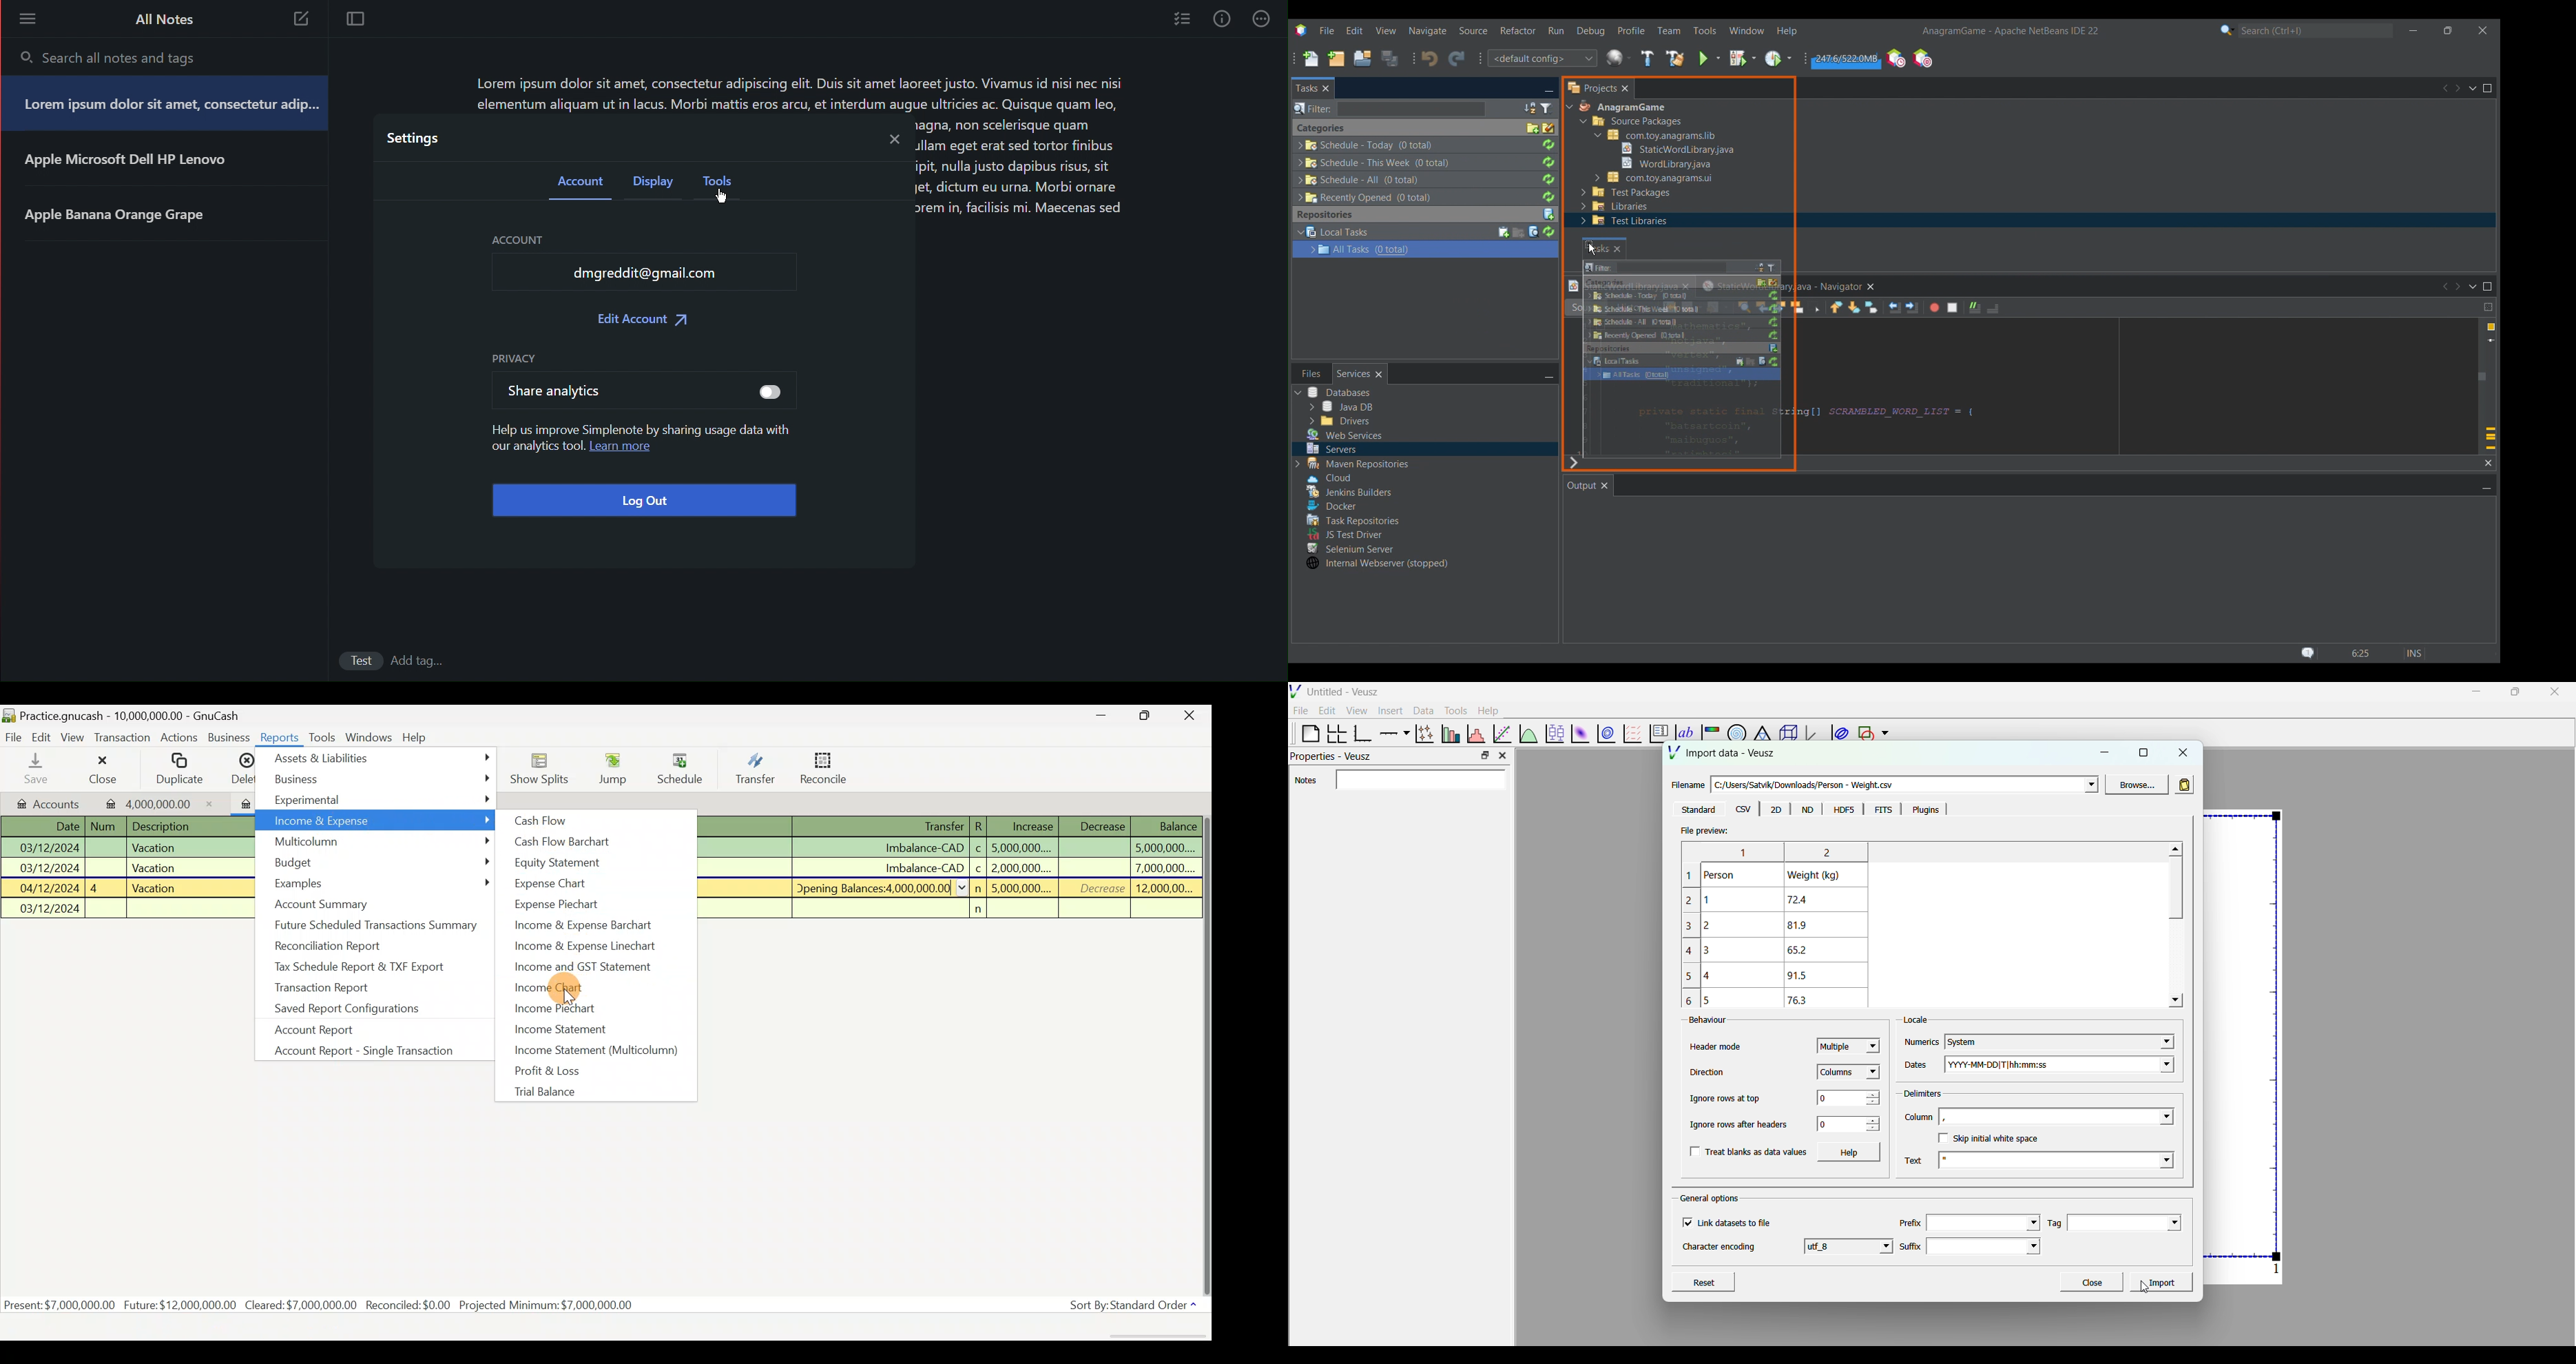  Describe the element at coordinates (105, 827) in the screenshot. I see `Num` at that location.